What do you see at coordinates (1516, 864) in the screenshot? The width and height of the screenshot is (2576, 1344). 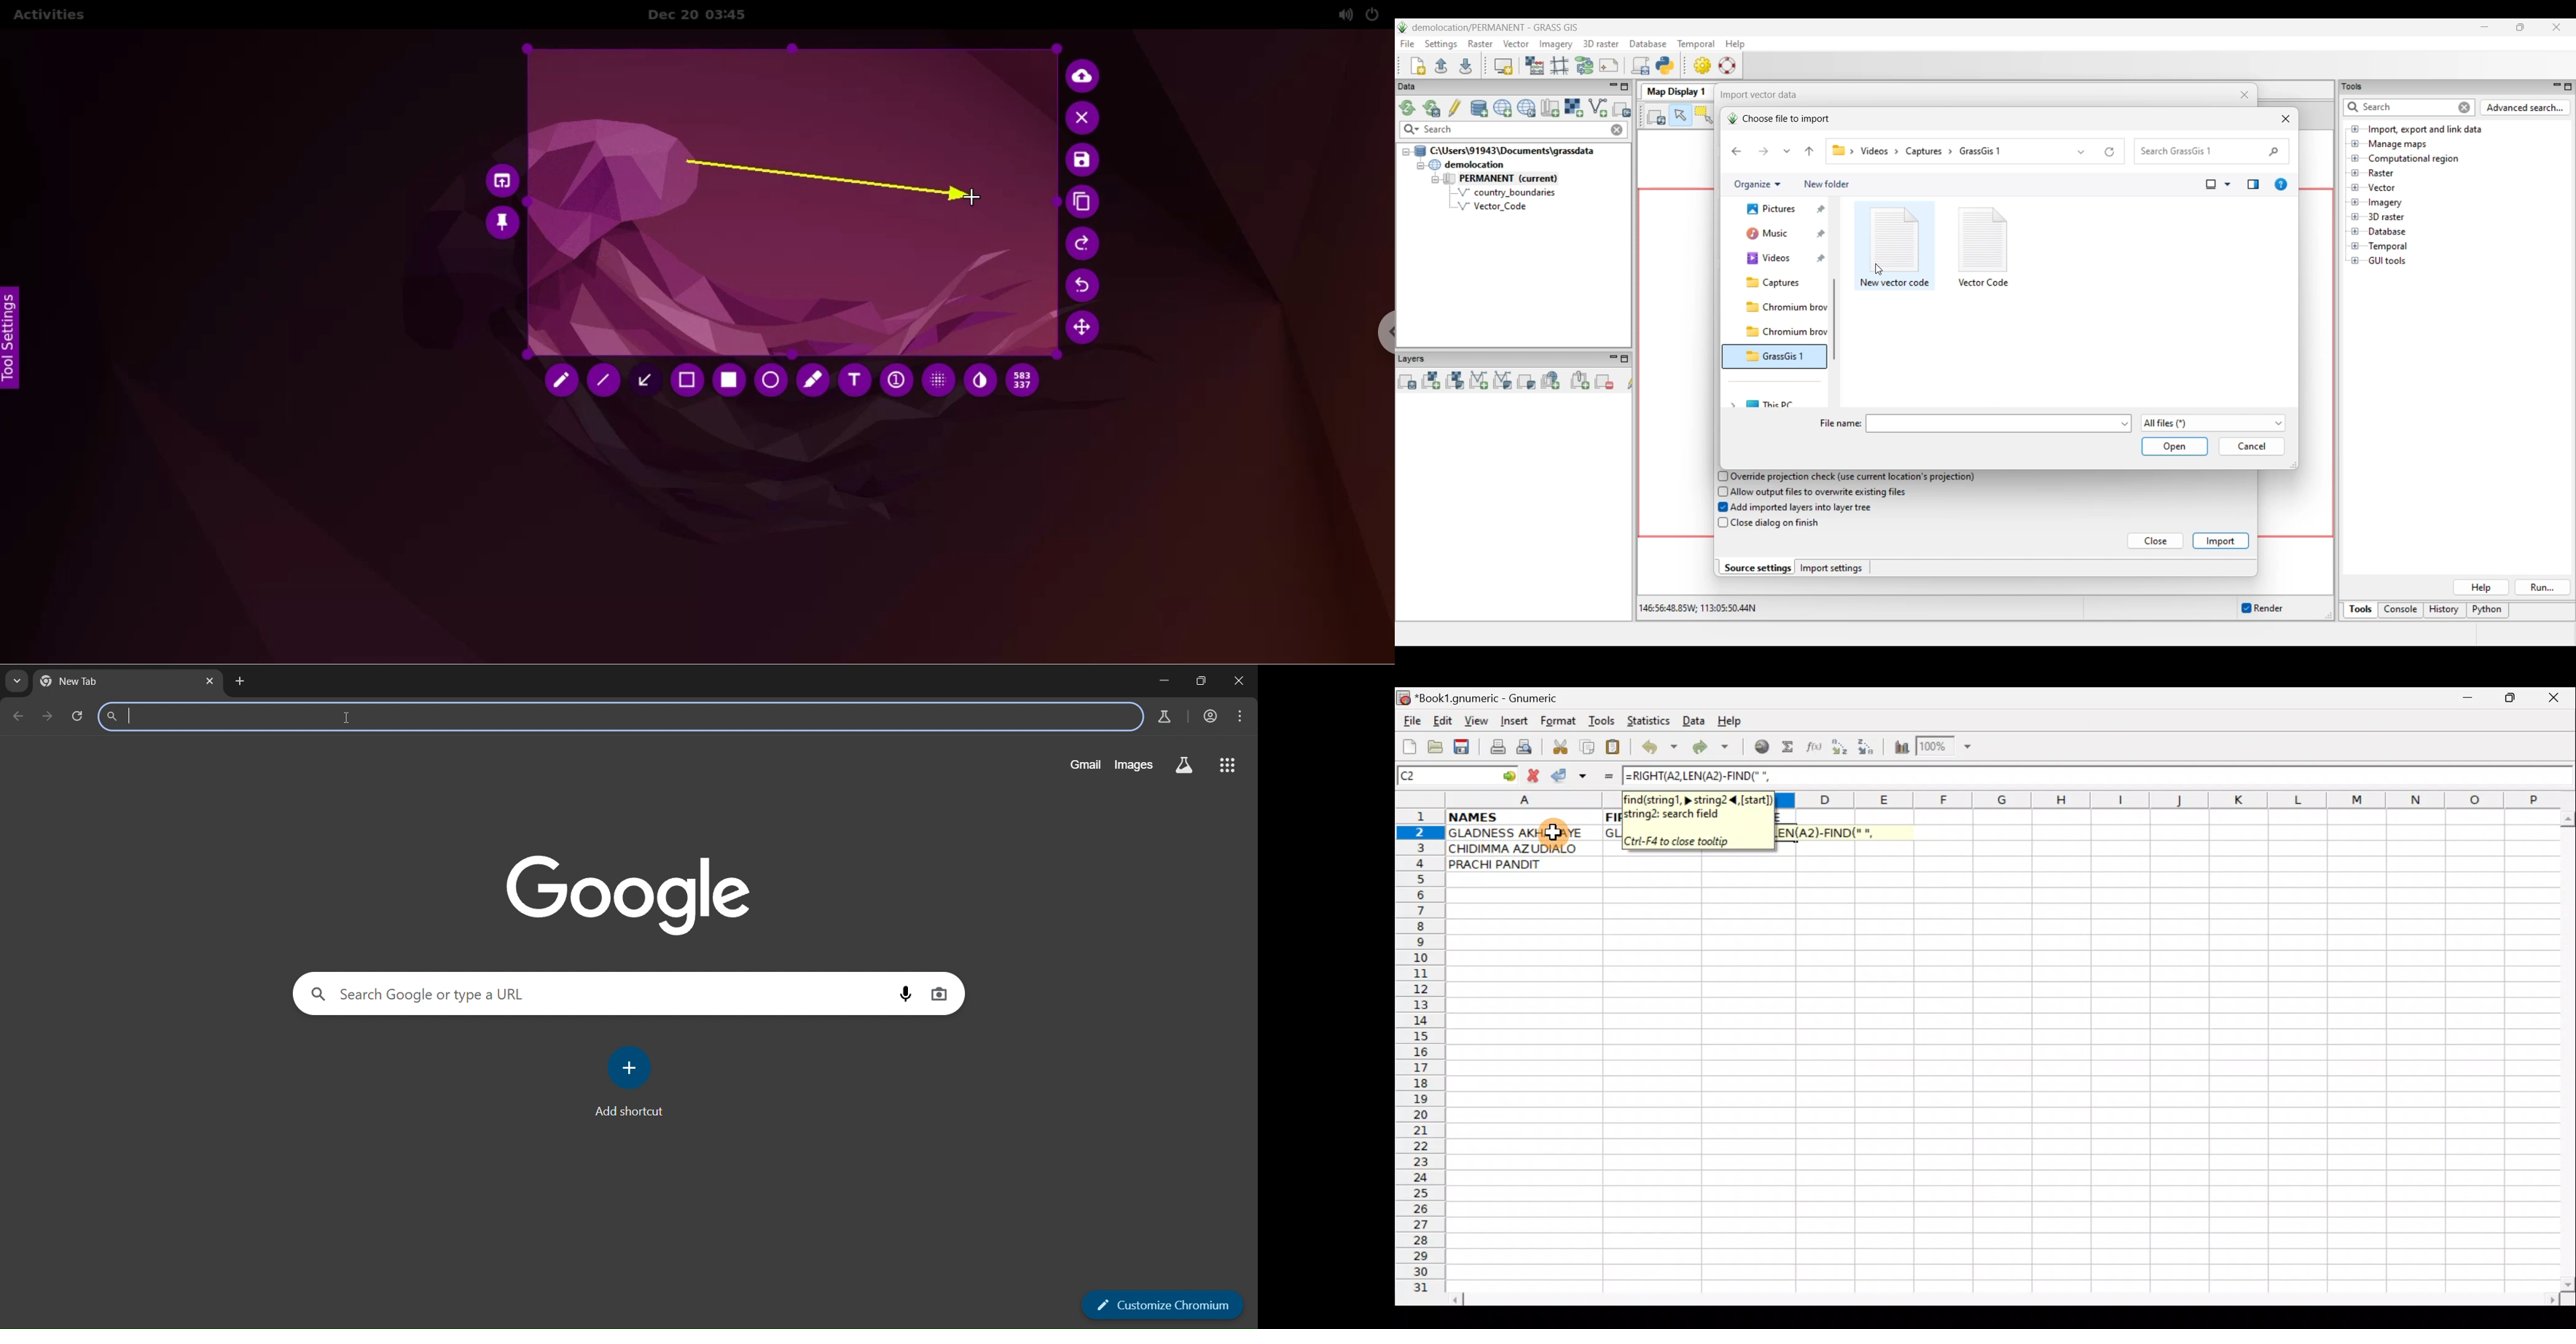 I see `PRACHI PANDIT` at bounding box center [1516, 864].